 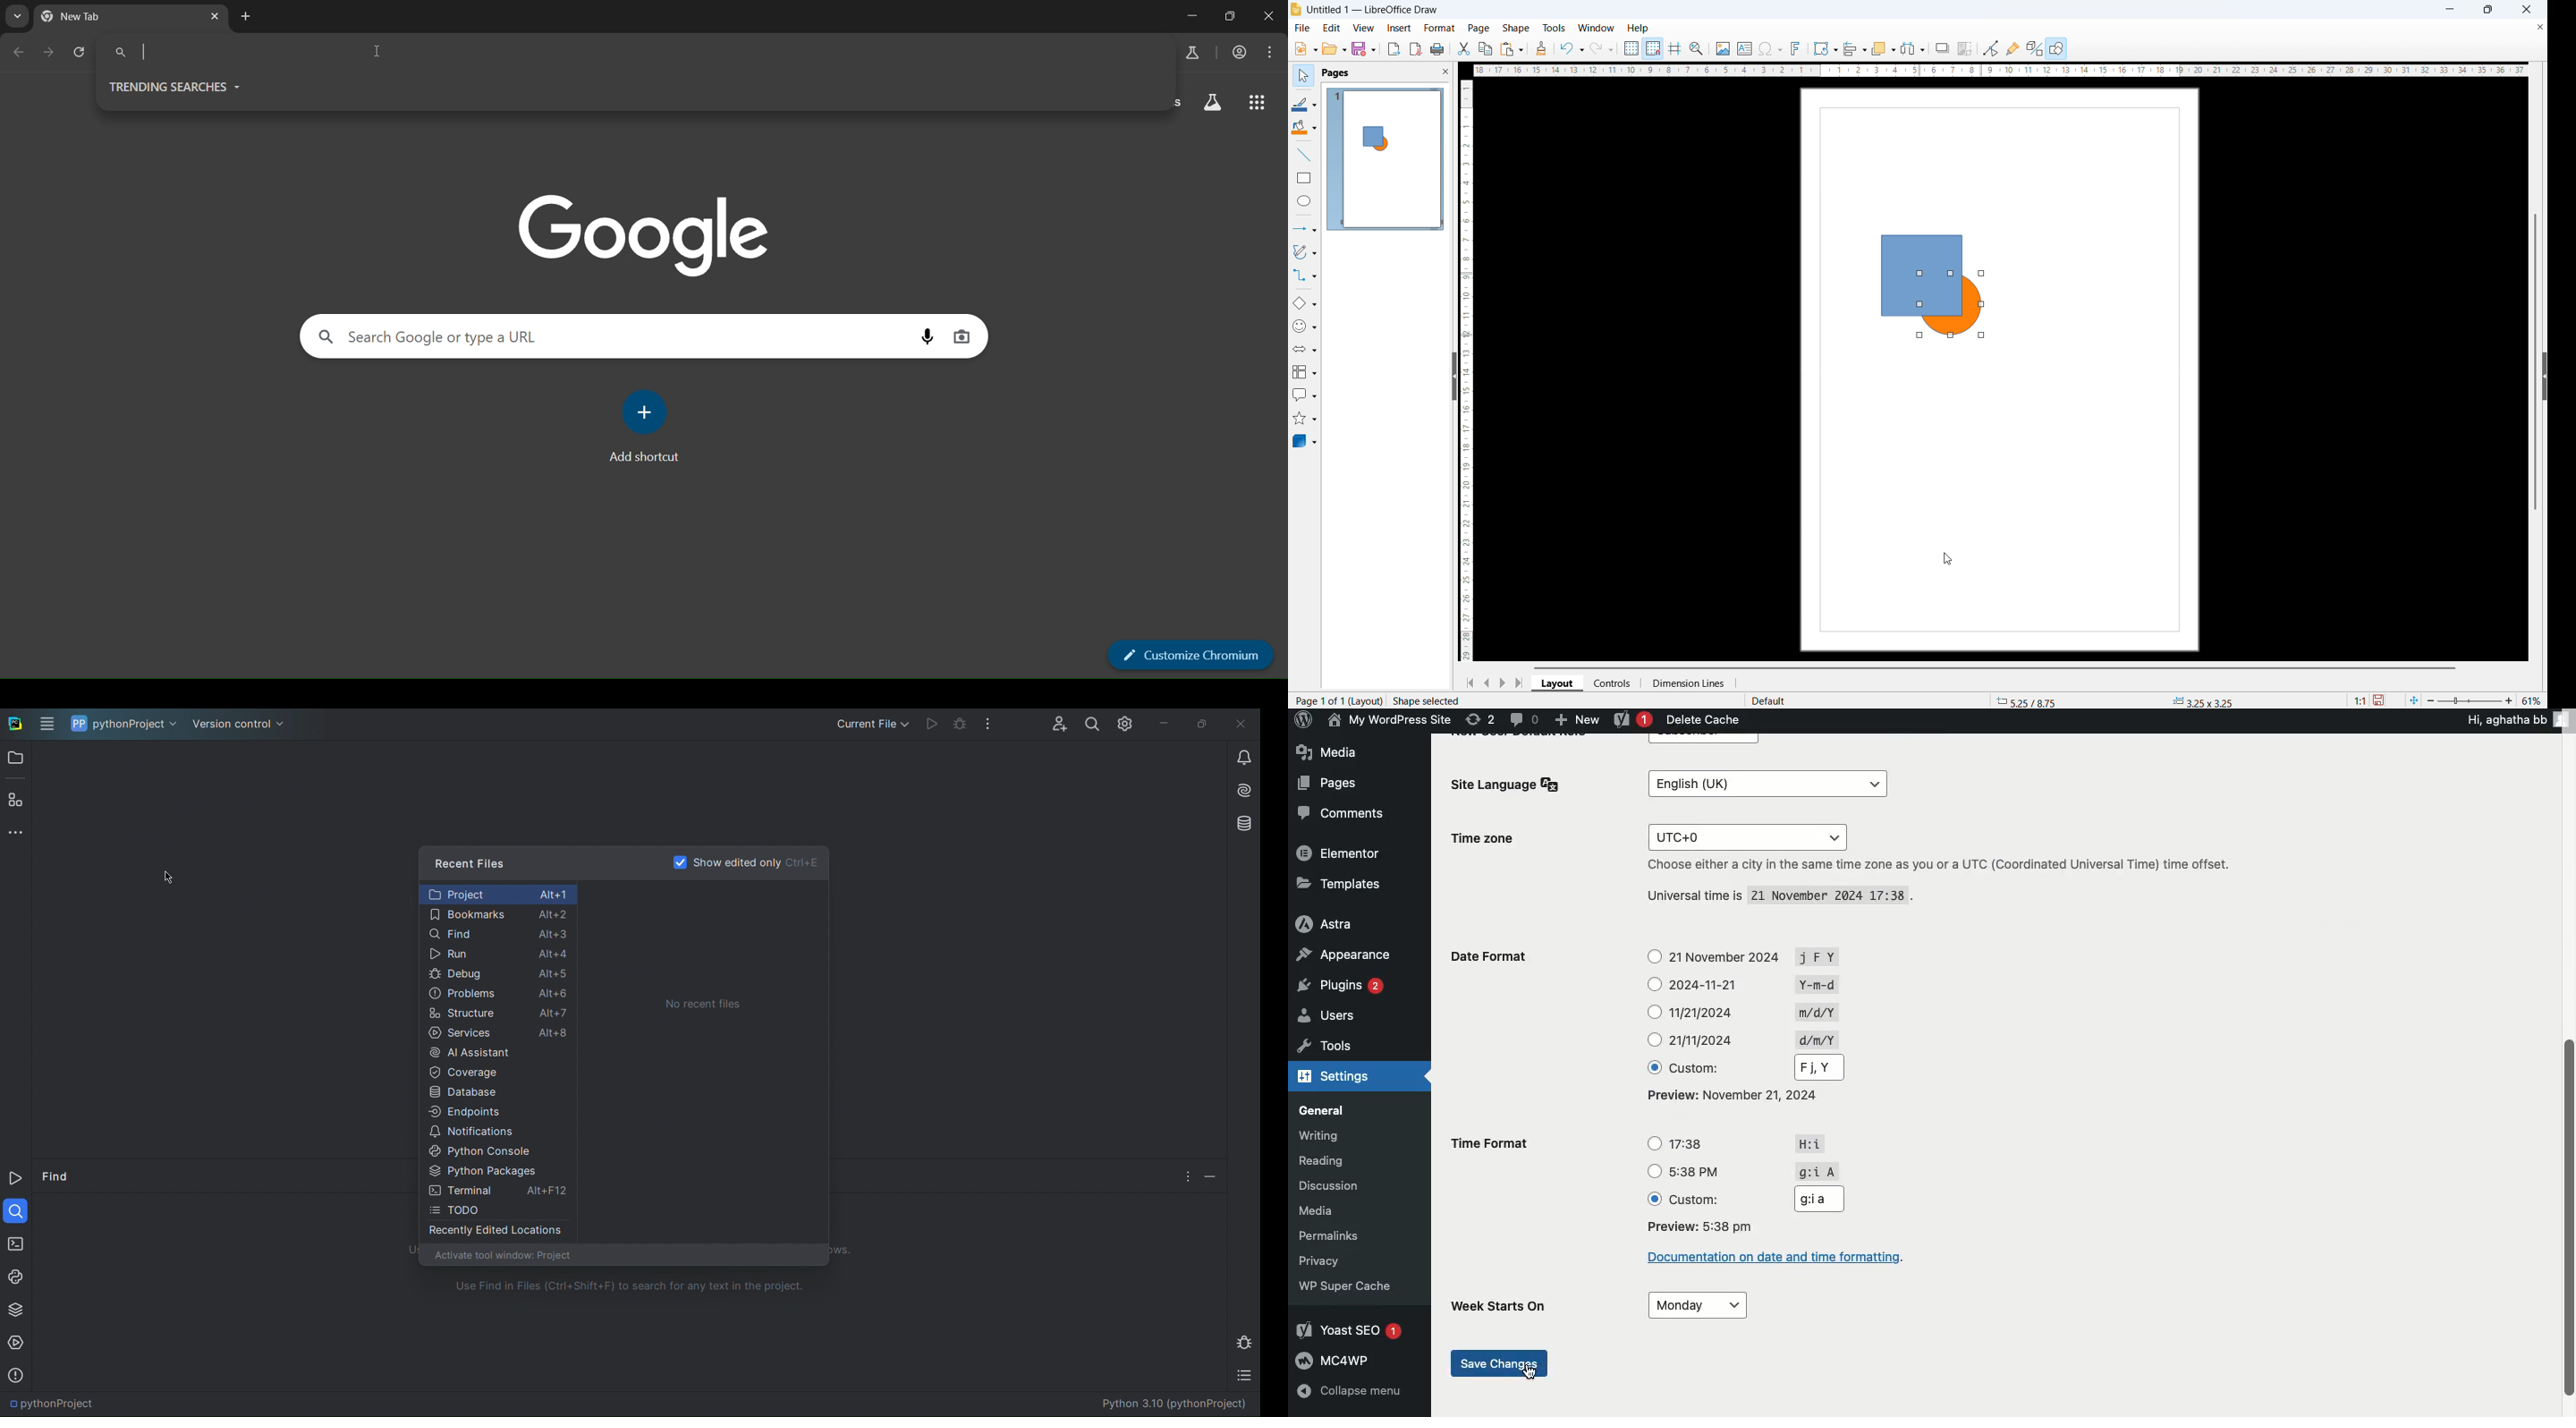 What do you see at coordinates (1734, 1172) in the screenshot?
I see ` 5:38PM g:i A` at bounding box center [1734, 1172].